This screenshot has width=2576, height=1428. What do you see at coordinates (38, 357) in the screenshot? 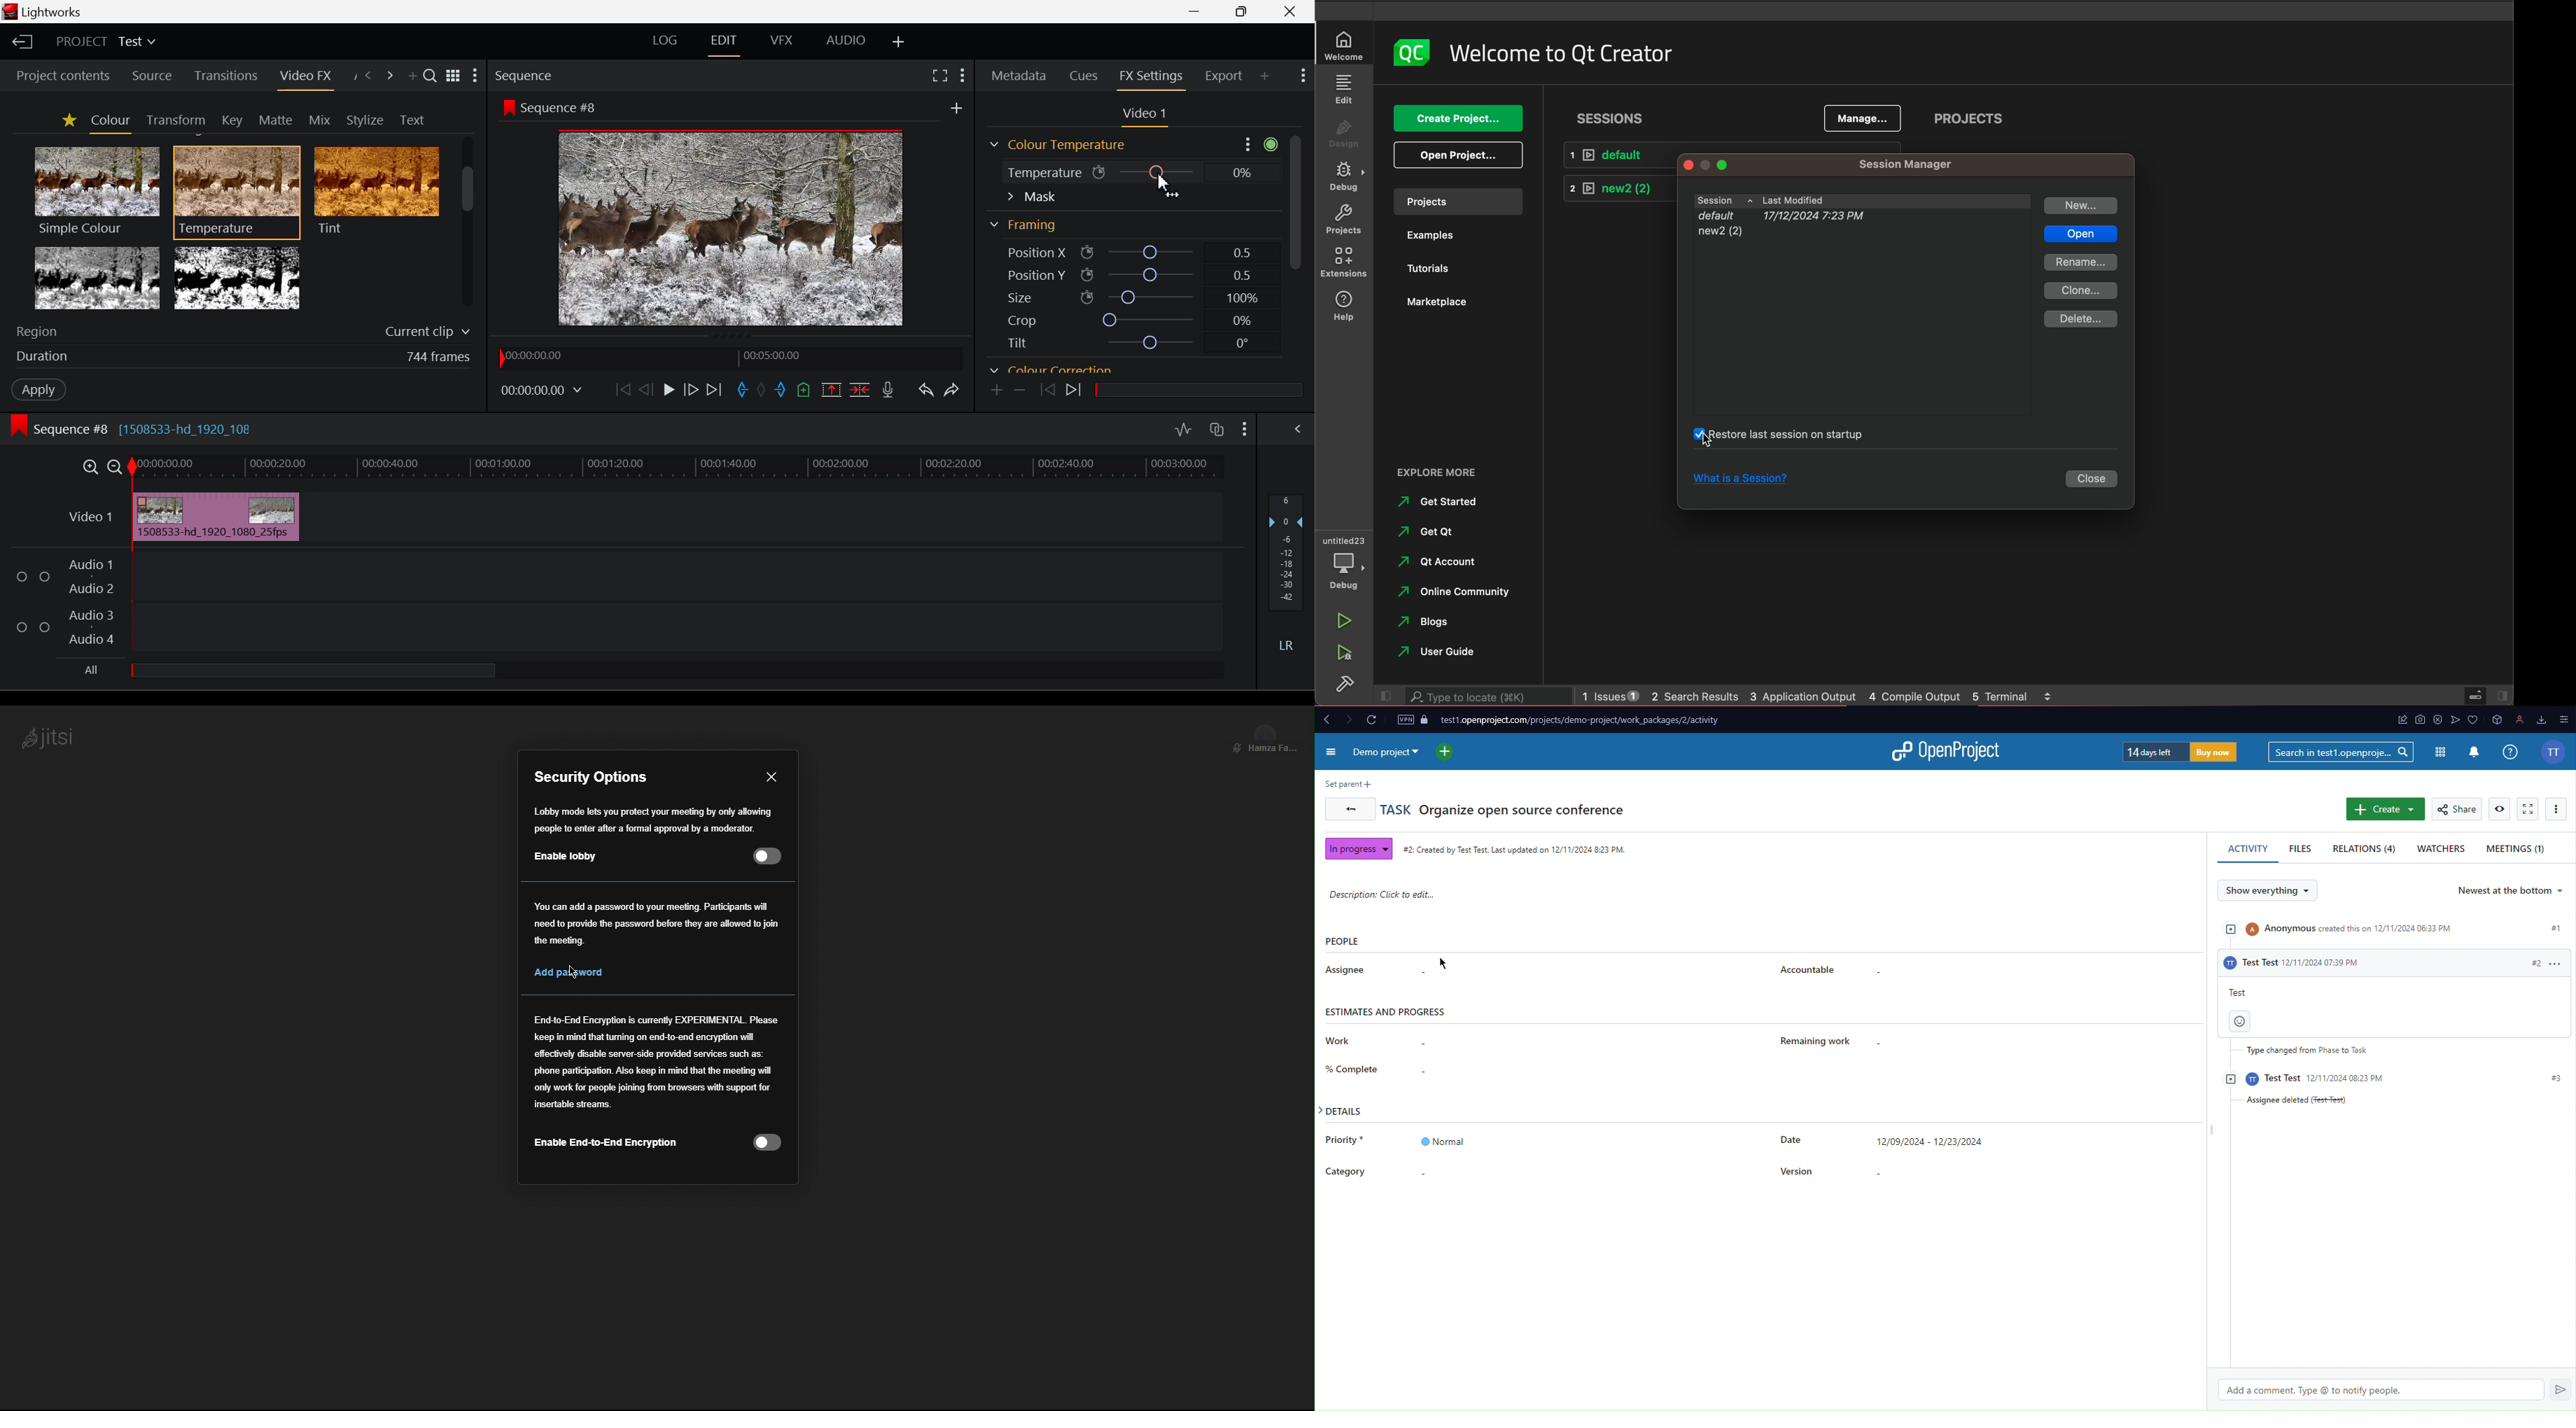
I see `duration` at bounding box center [38, 357].